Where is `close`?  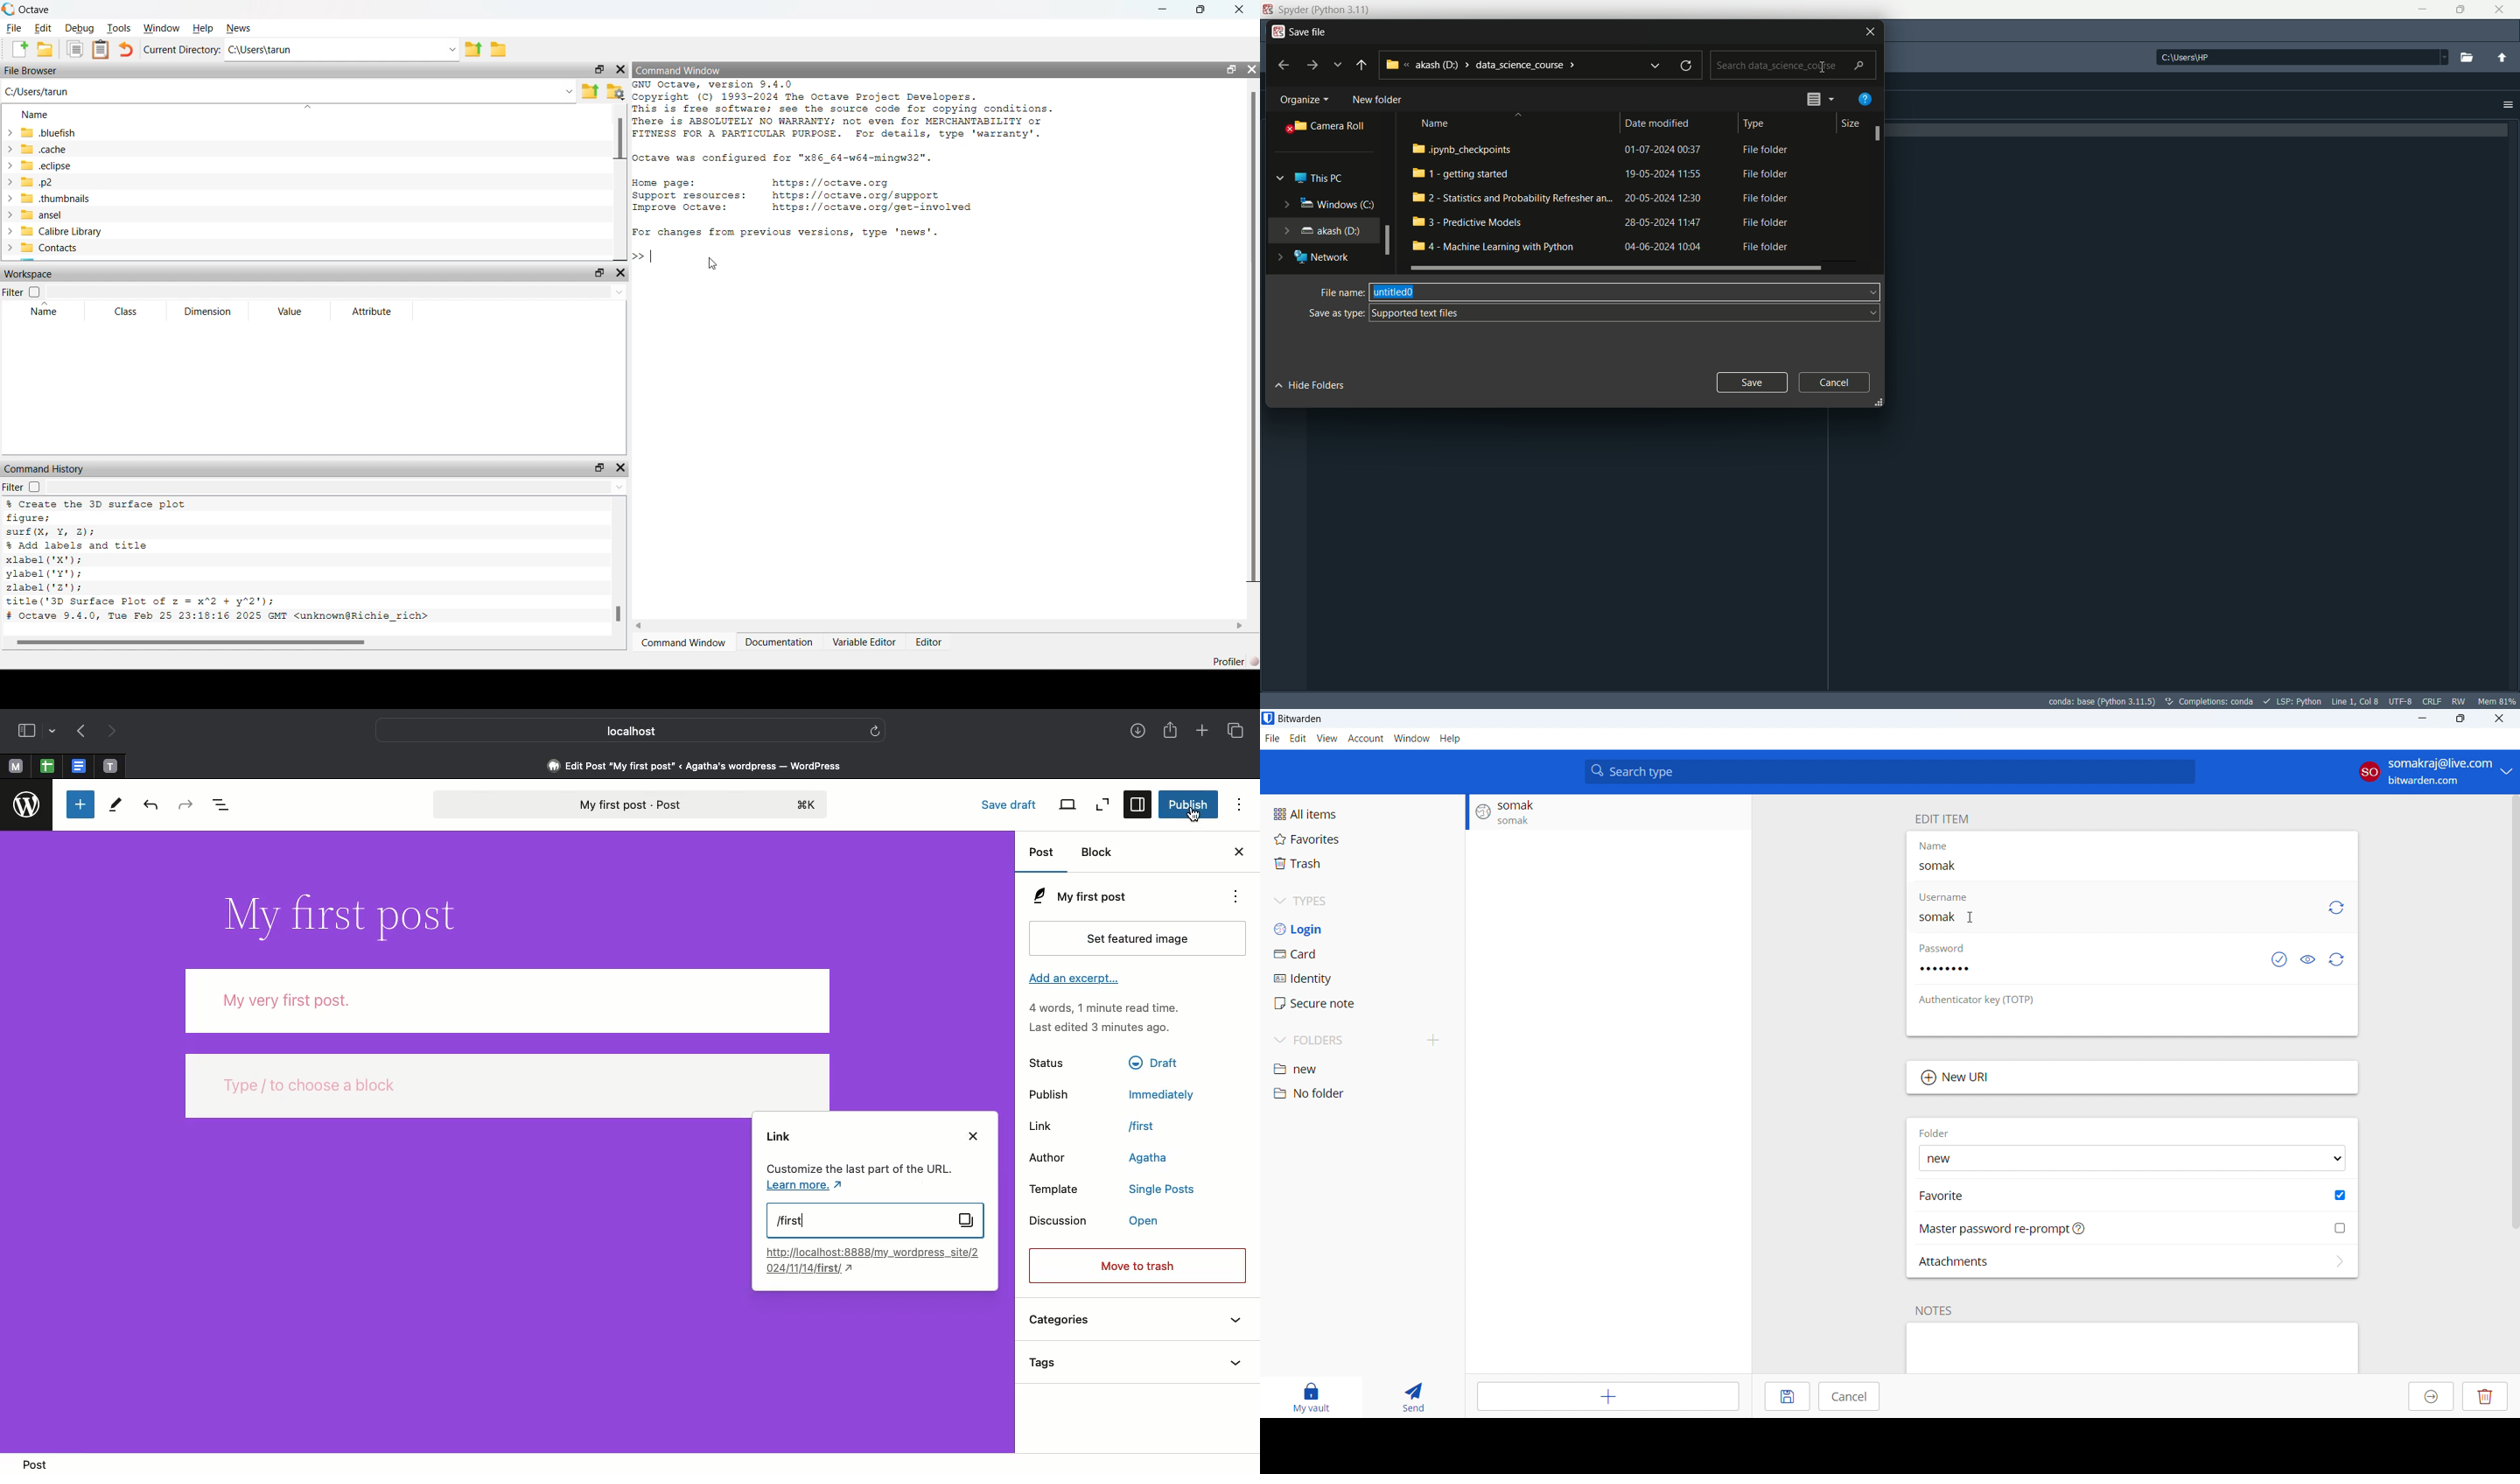
close is located at coordinates (2499, 11).